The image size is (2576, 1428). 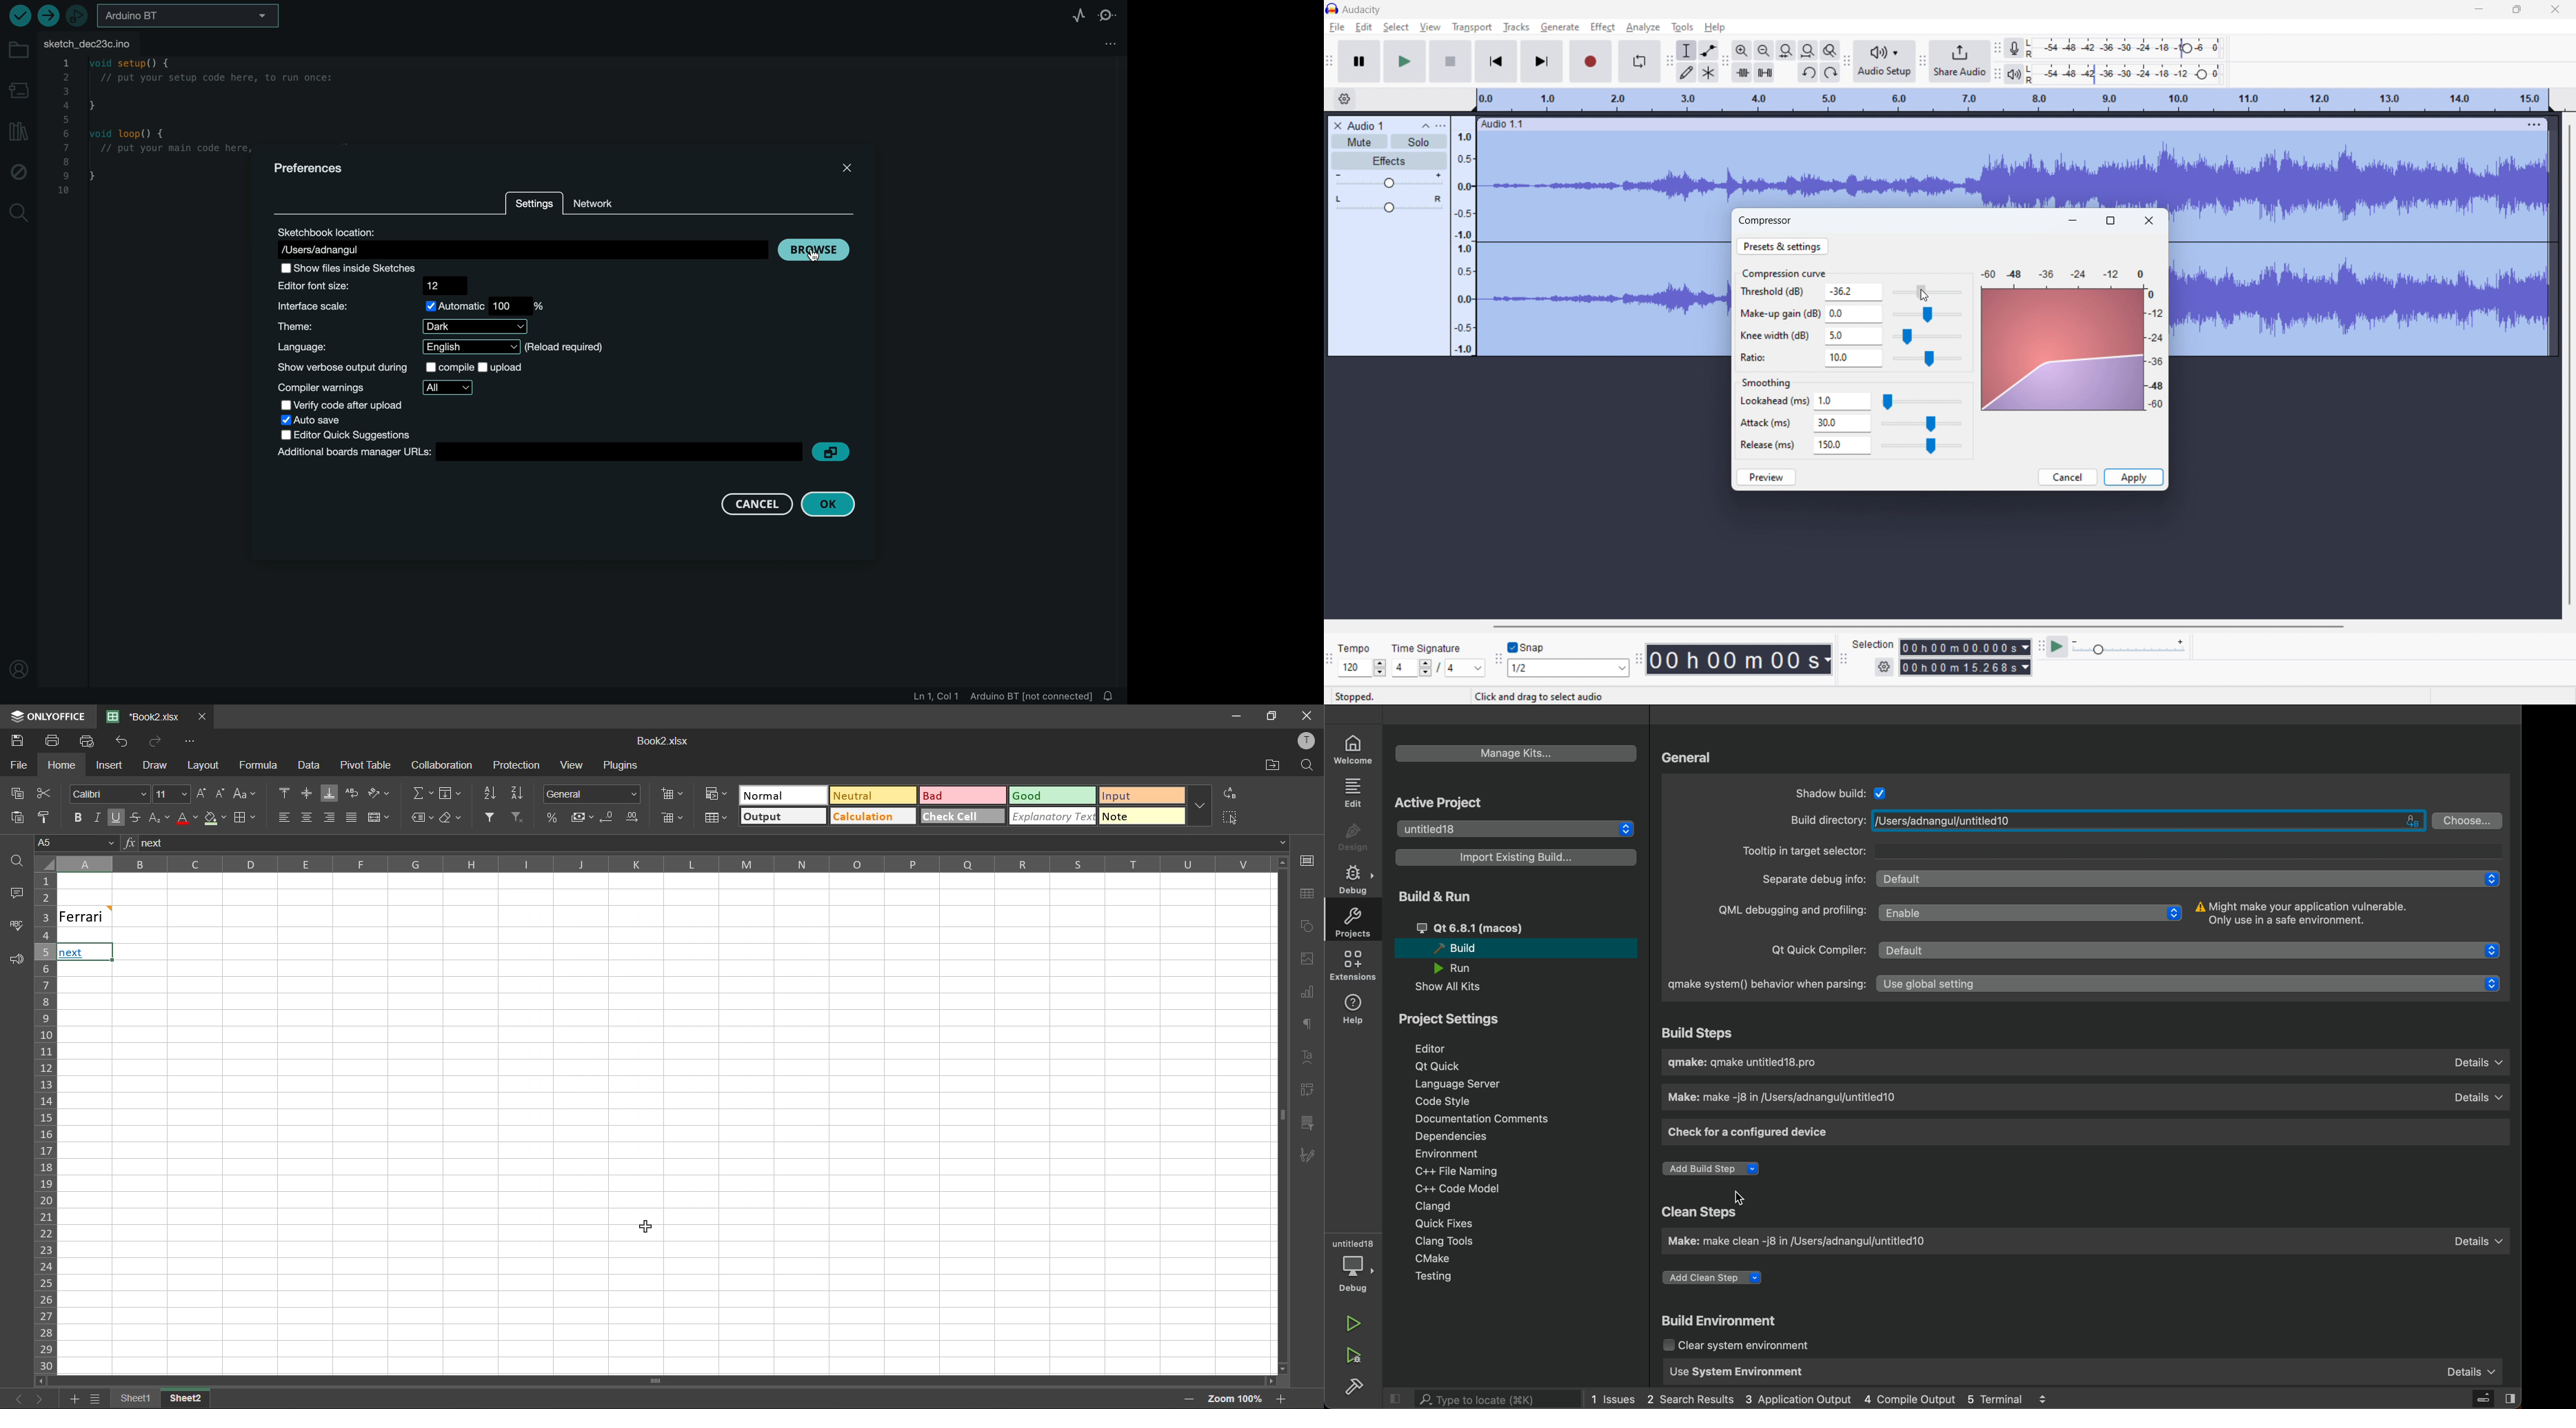 I want to click on  Lookahead (ms), so click(x=1774, y=402).